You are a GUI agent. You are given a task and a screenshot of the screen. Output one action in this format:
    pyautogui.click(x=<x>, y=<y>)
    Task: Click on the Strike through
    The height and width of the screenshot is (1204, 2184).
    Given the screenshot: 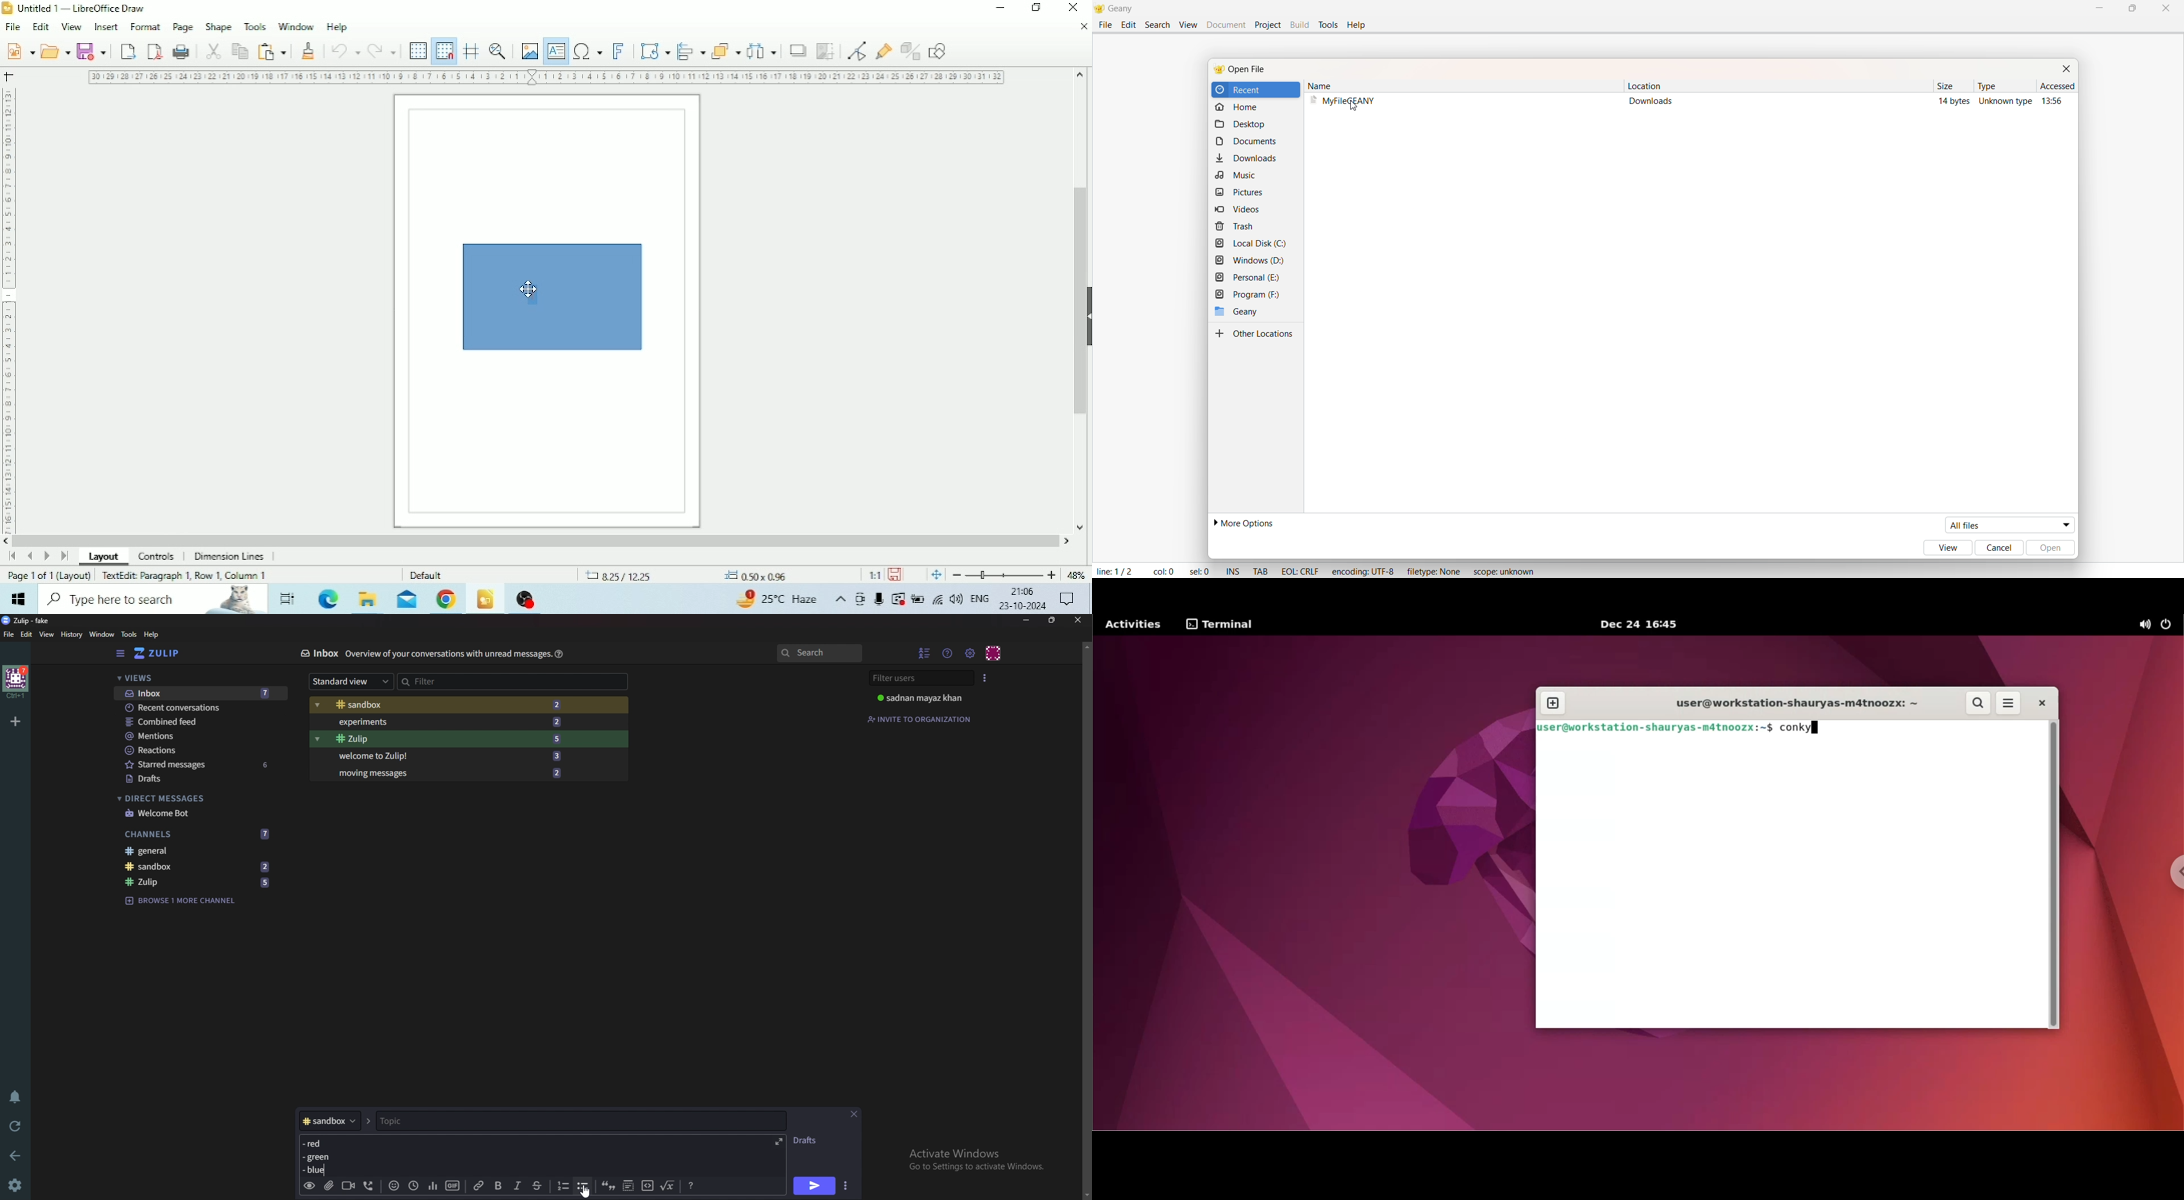 What is the action you would take?
    pyautogui.click(x=537, y=1187)
    